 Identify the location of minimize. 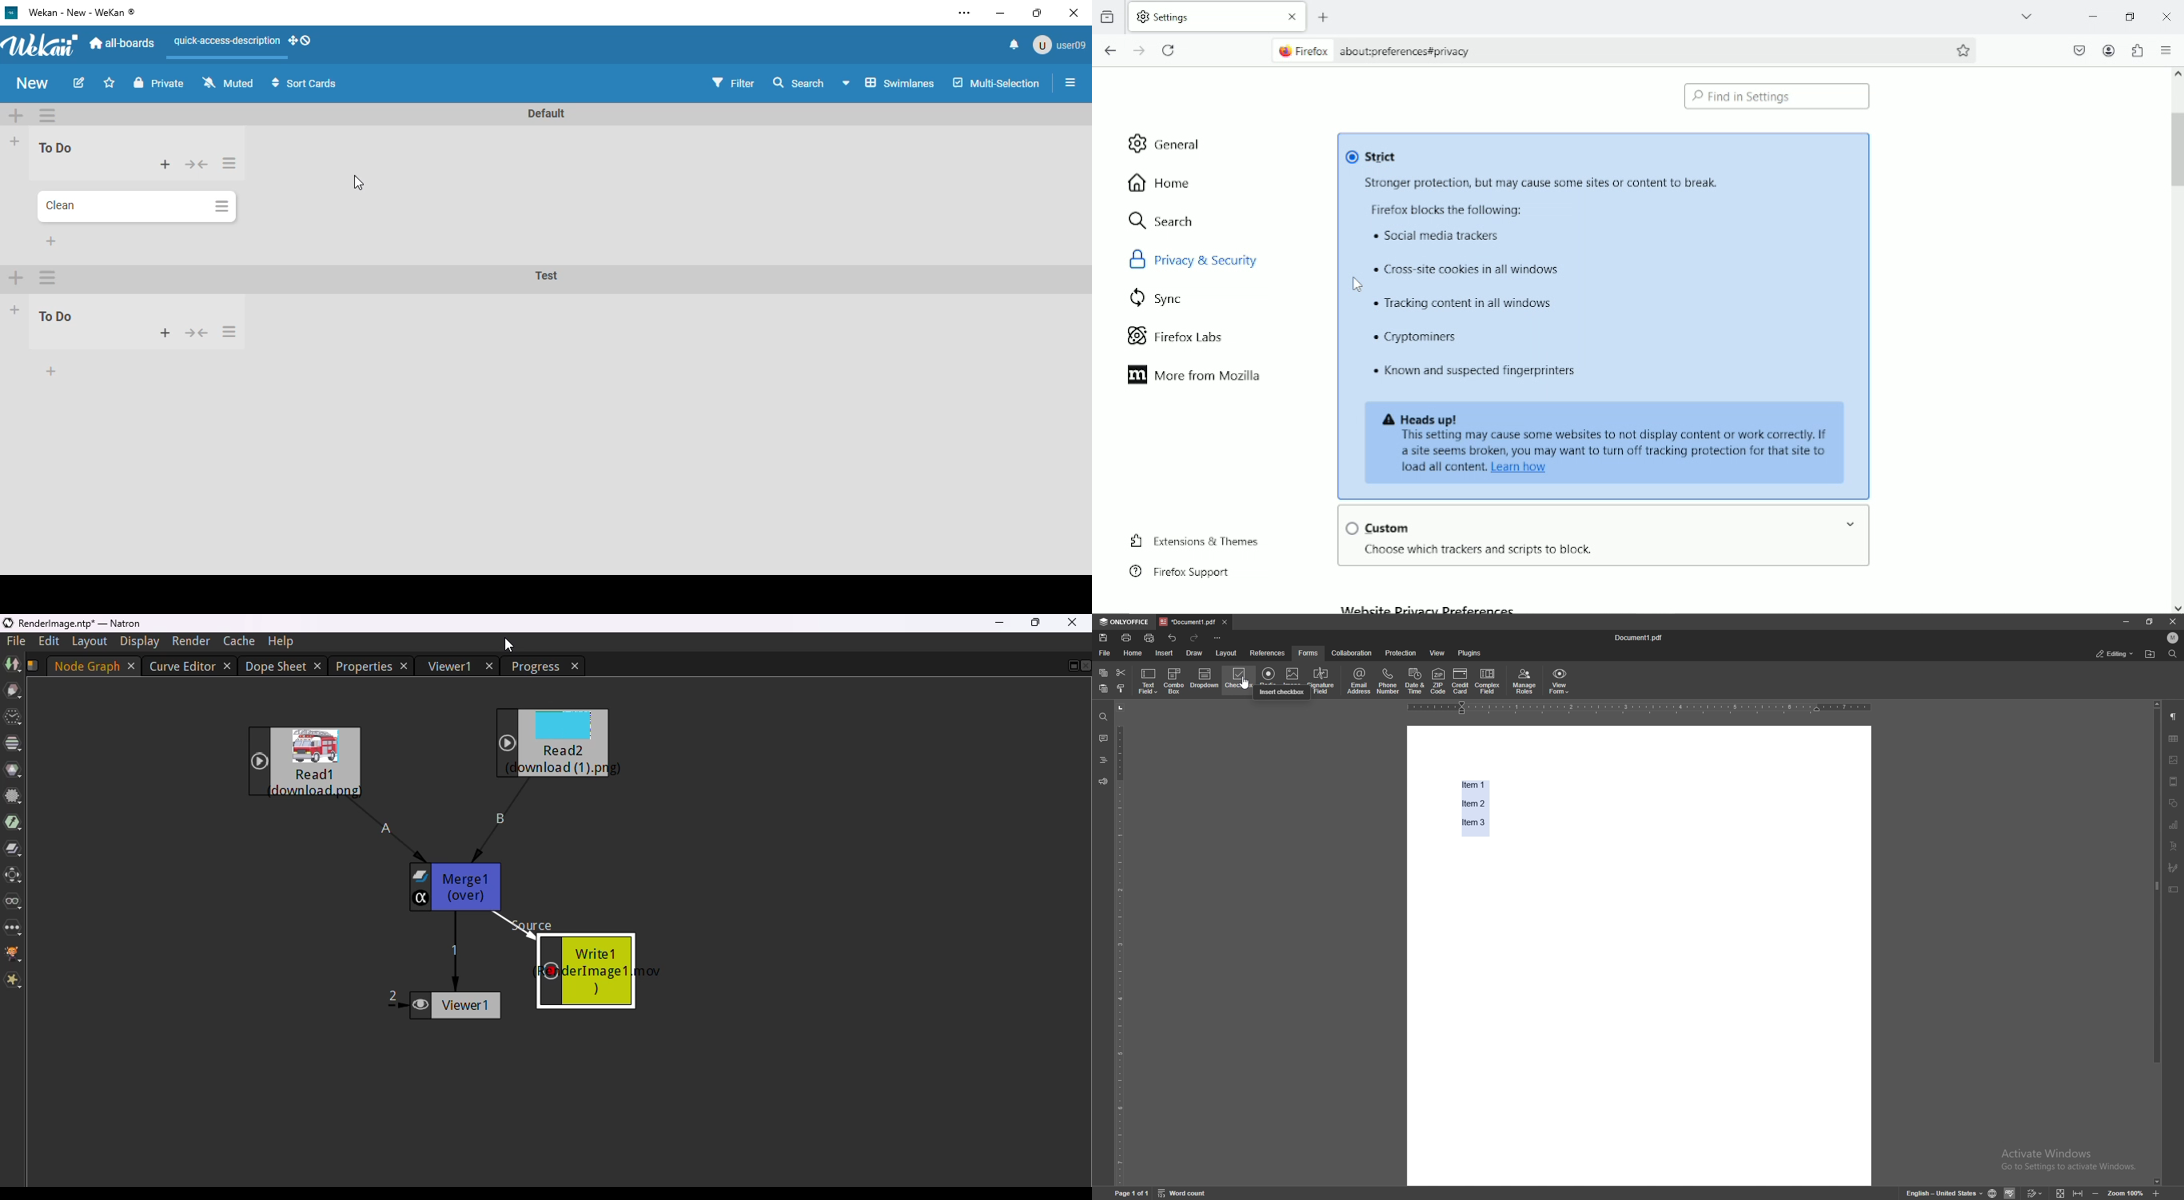
(1001, 14).